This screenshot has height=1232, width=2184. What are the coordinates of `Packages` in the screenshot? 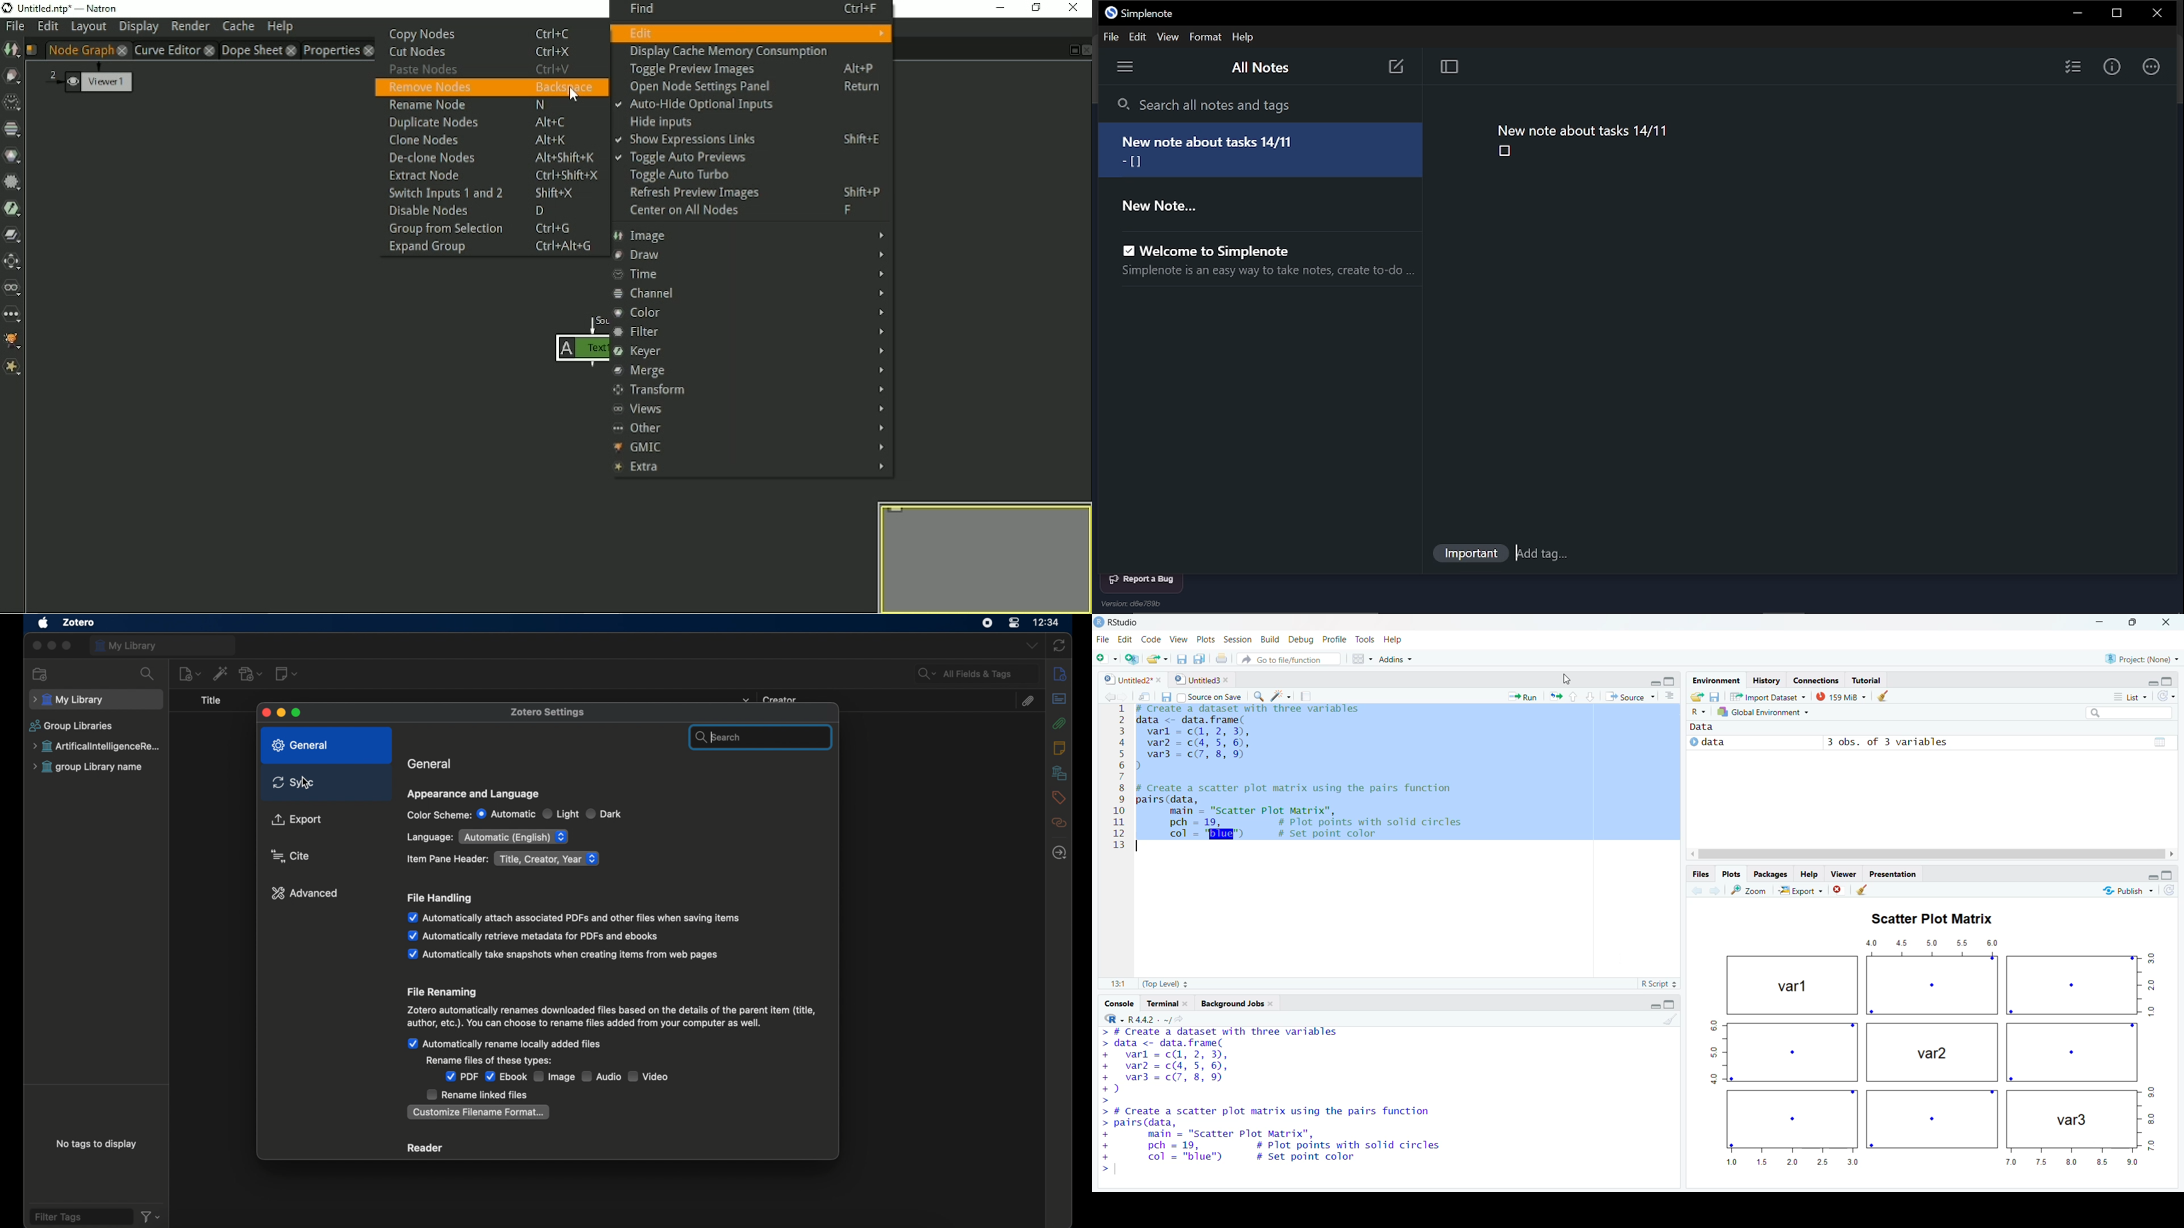 It's located at (1772, 874).